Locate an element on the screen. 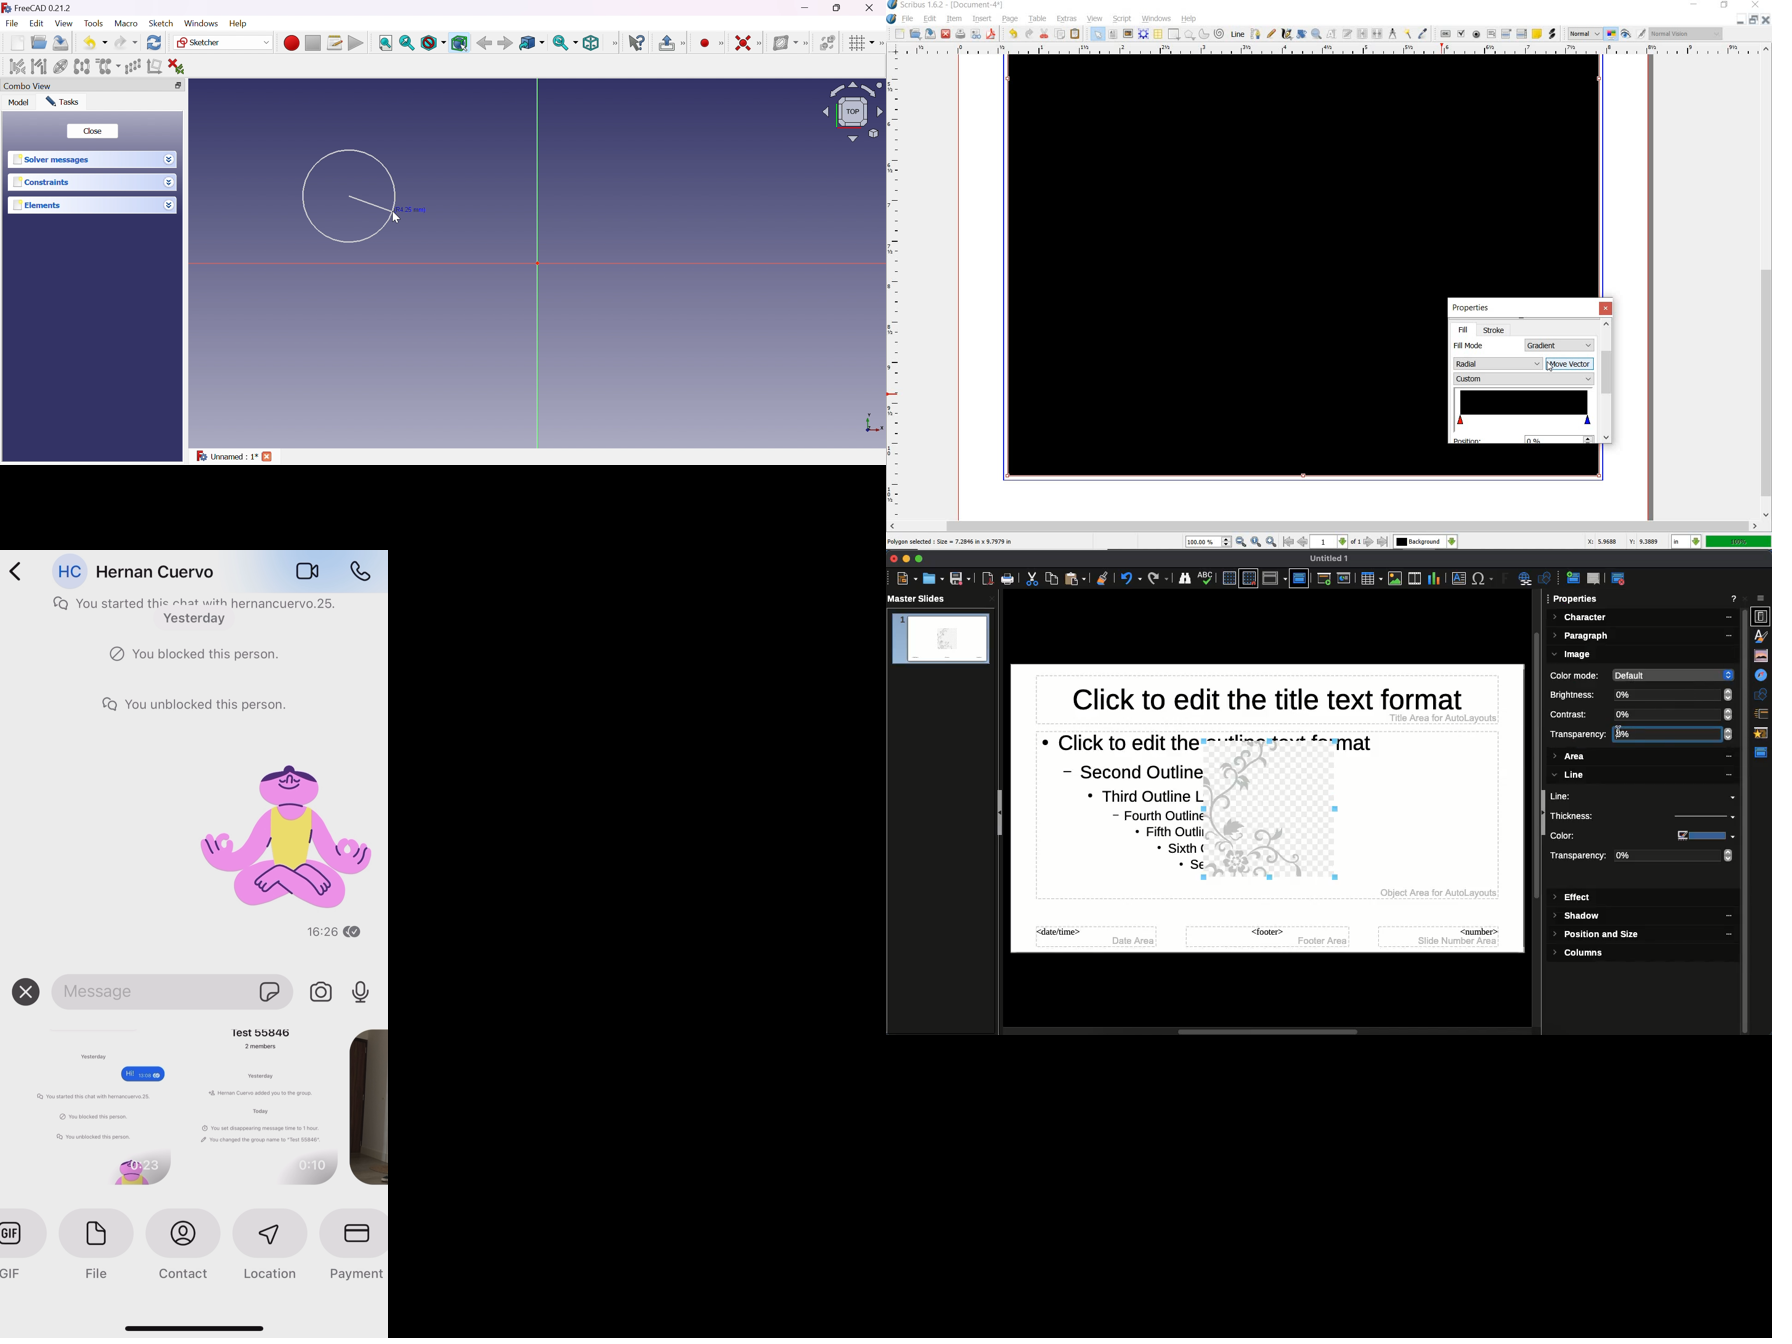  Fit selection is located at coordinates (406, 43).